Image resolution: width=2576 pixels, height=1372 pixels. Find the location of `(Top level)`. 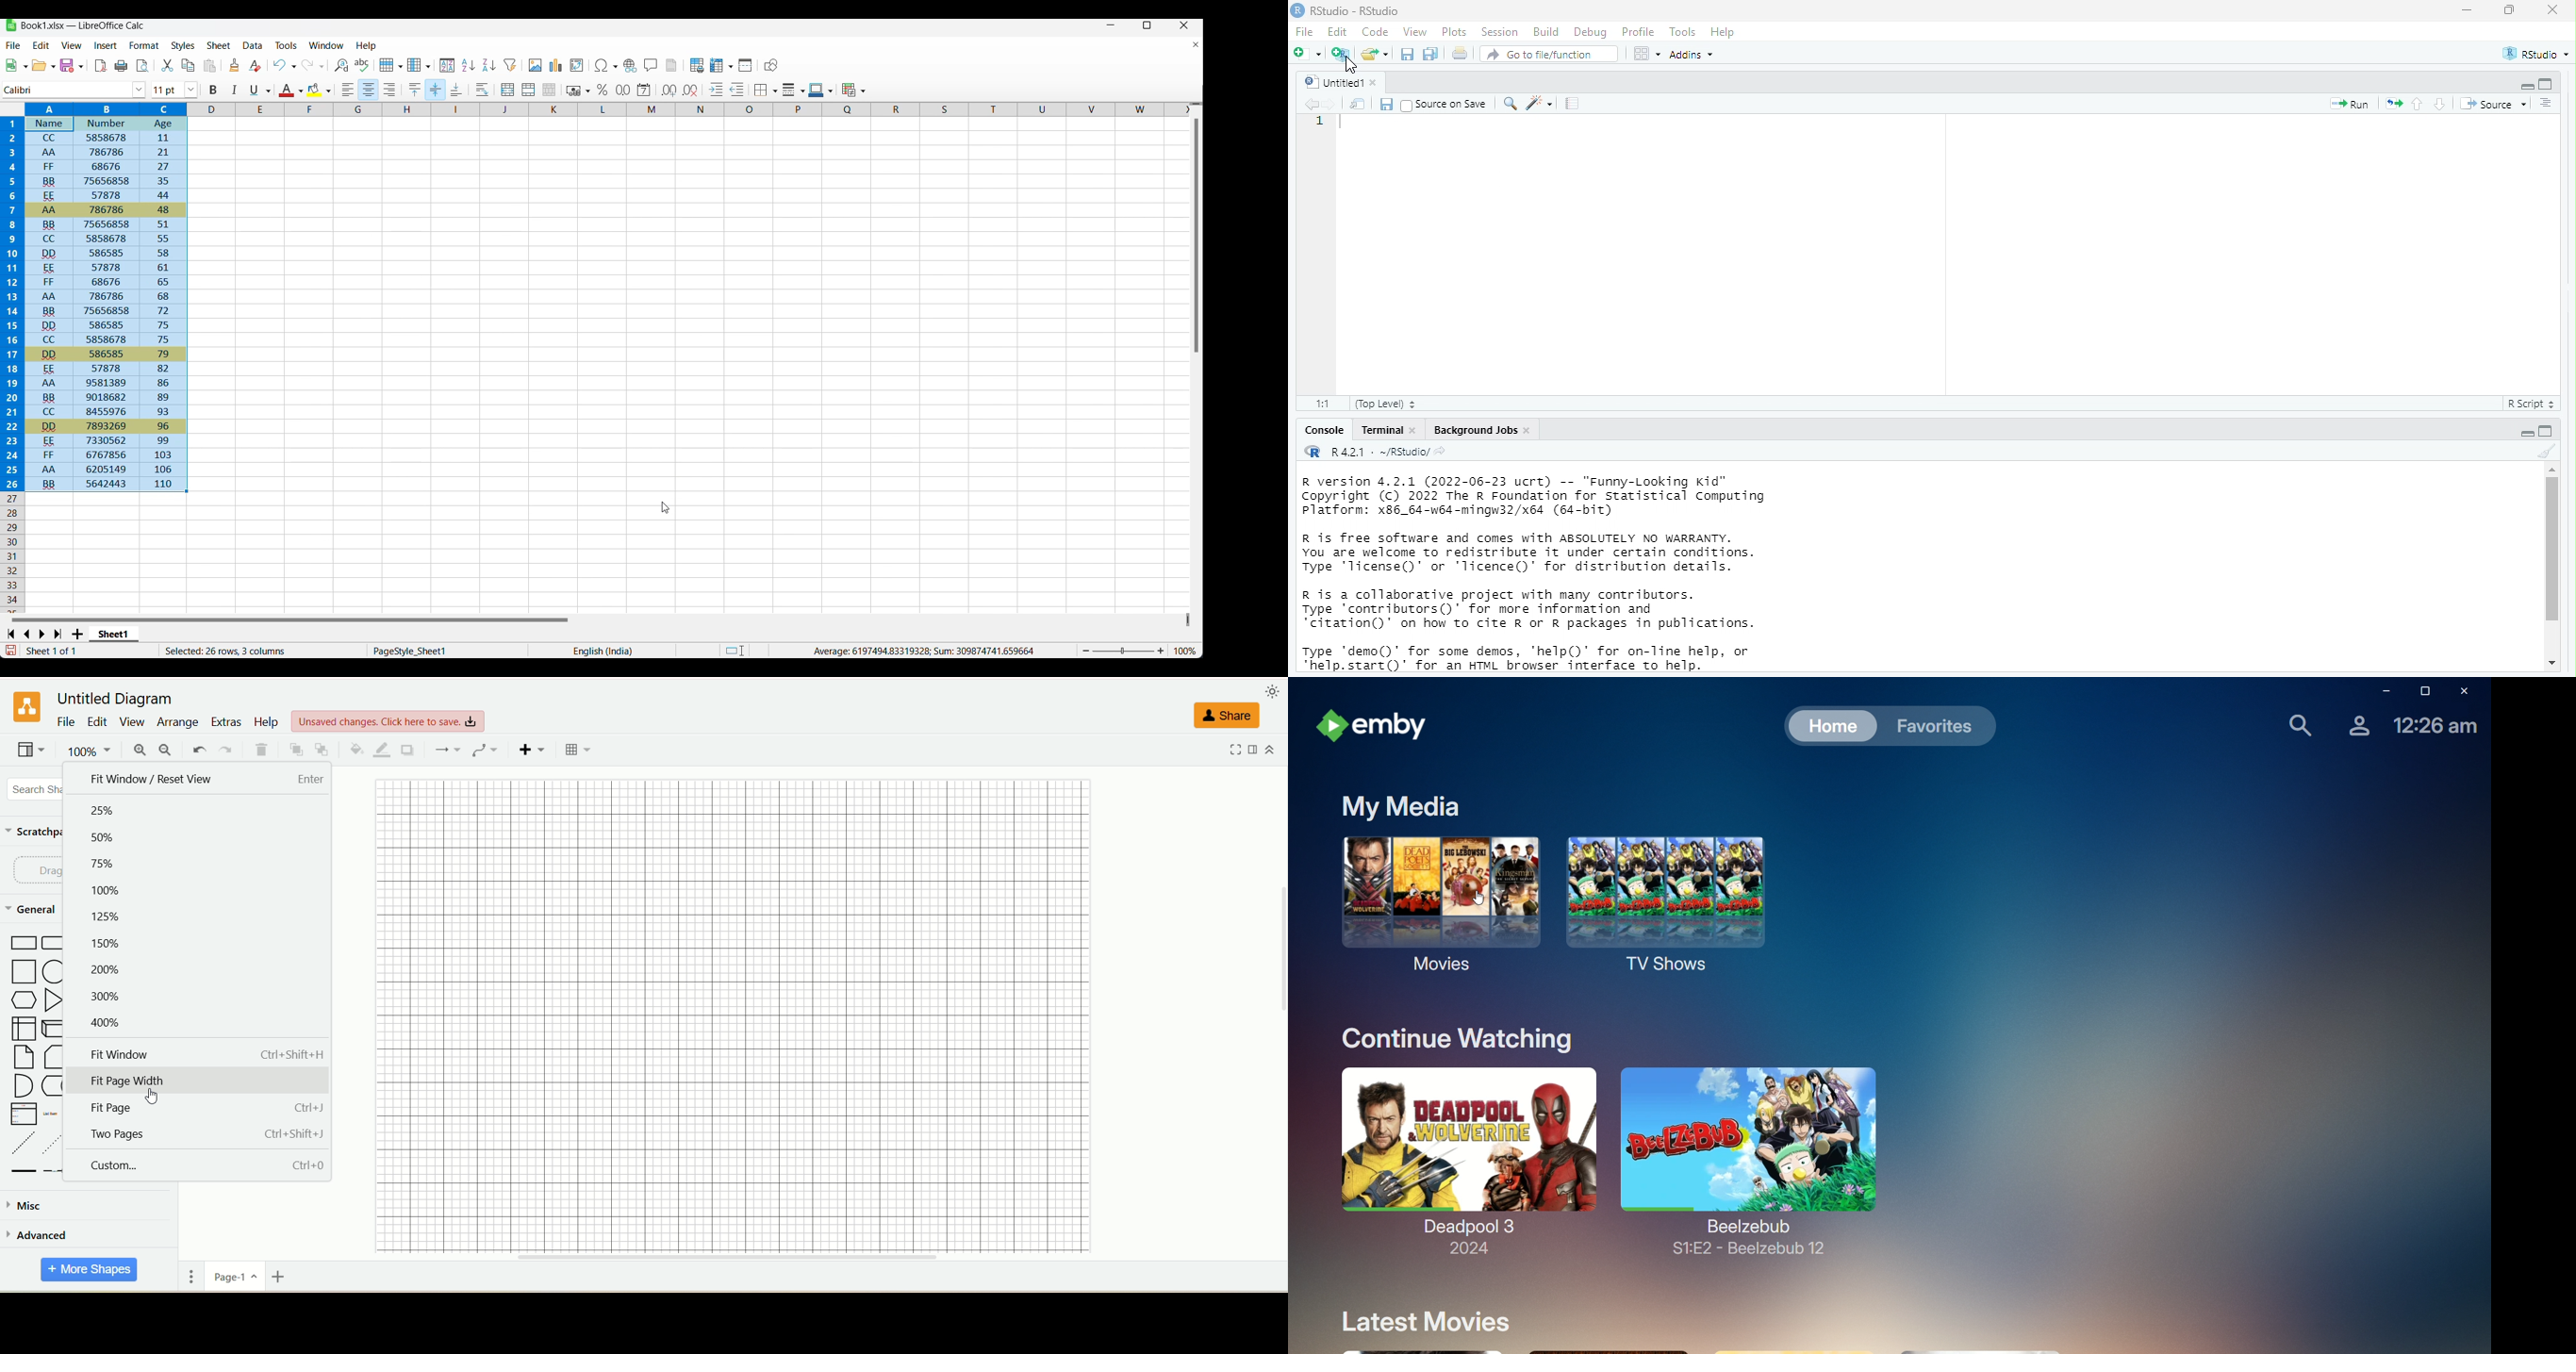

(Top level) is located at coordinates (1390, 404).